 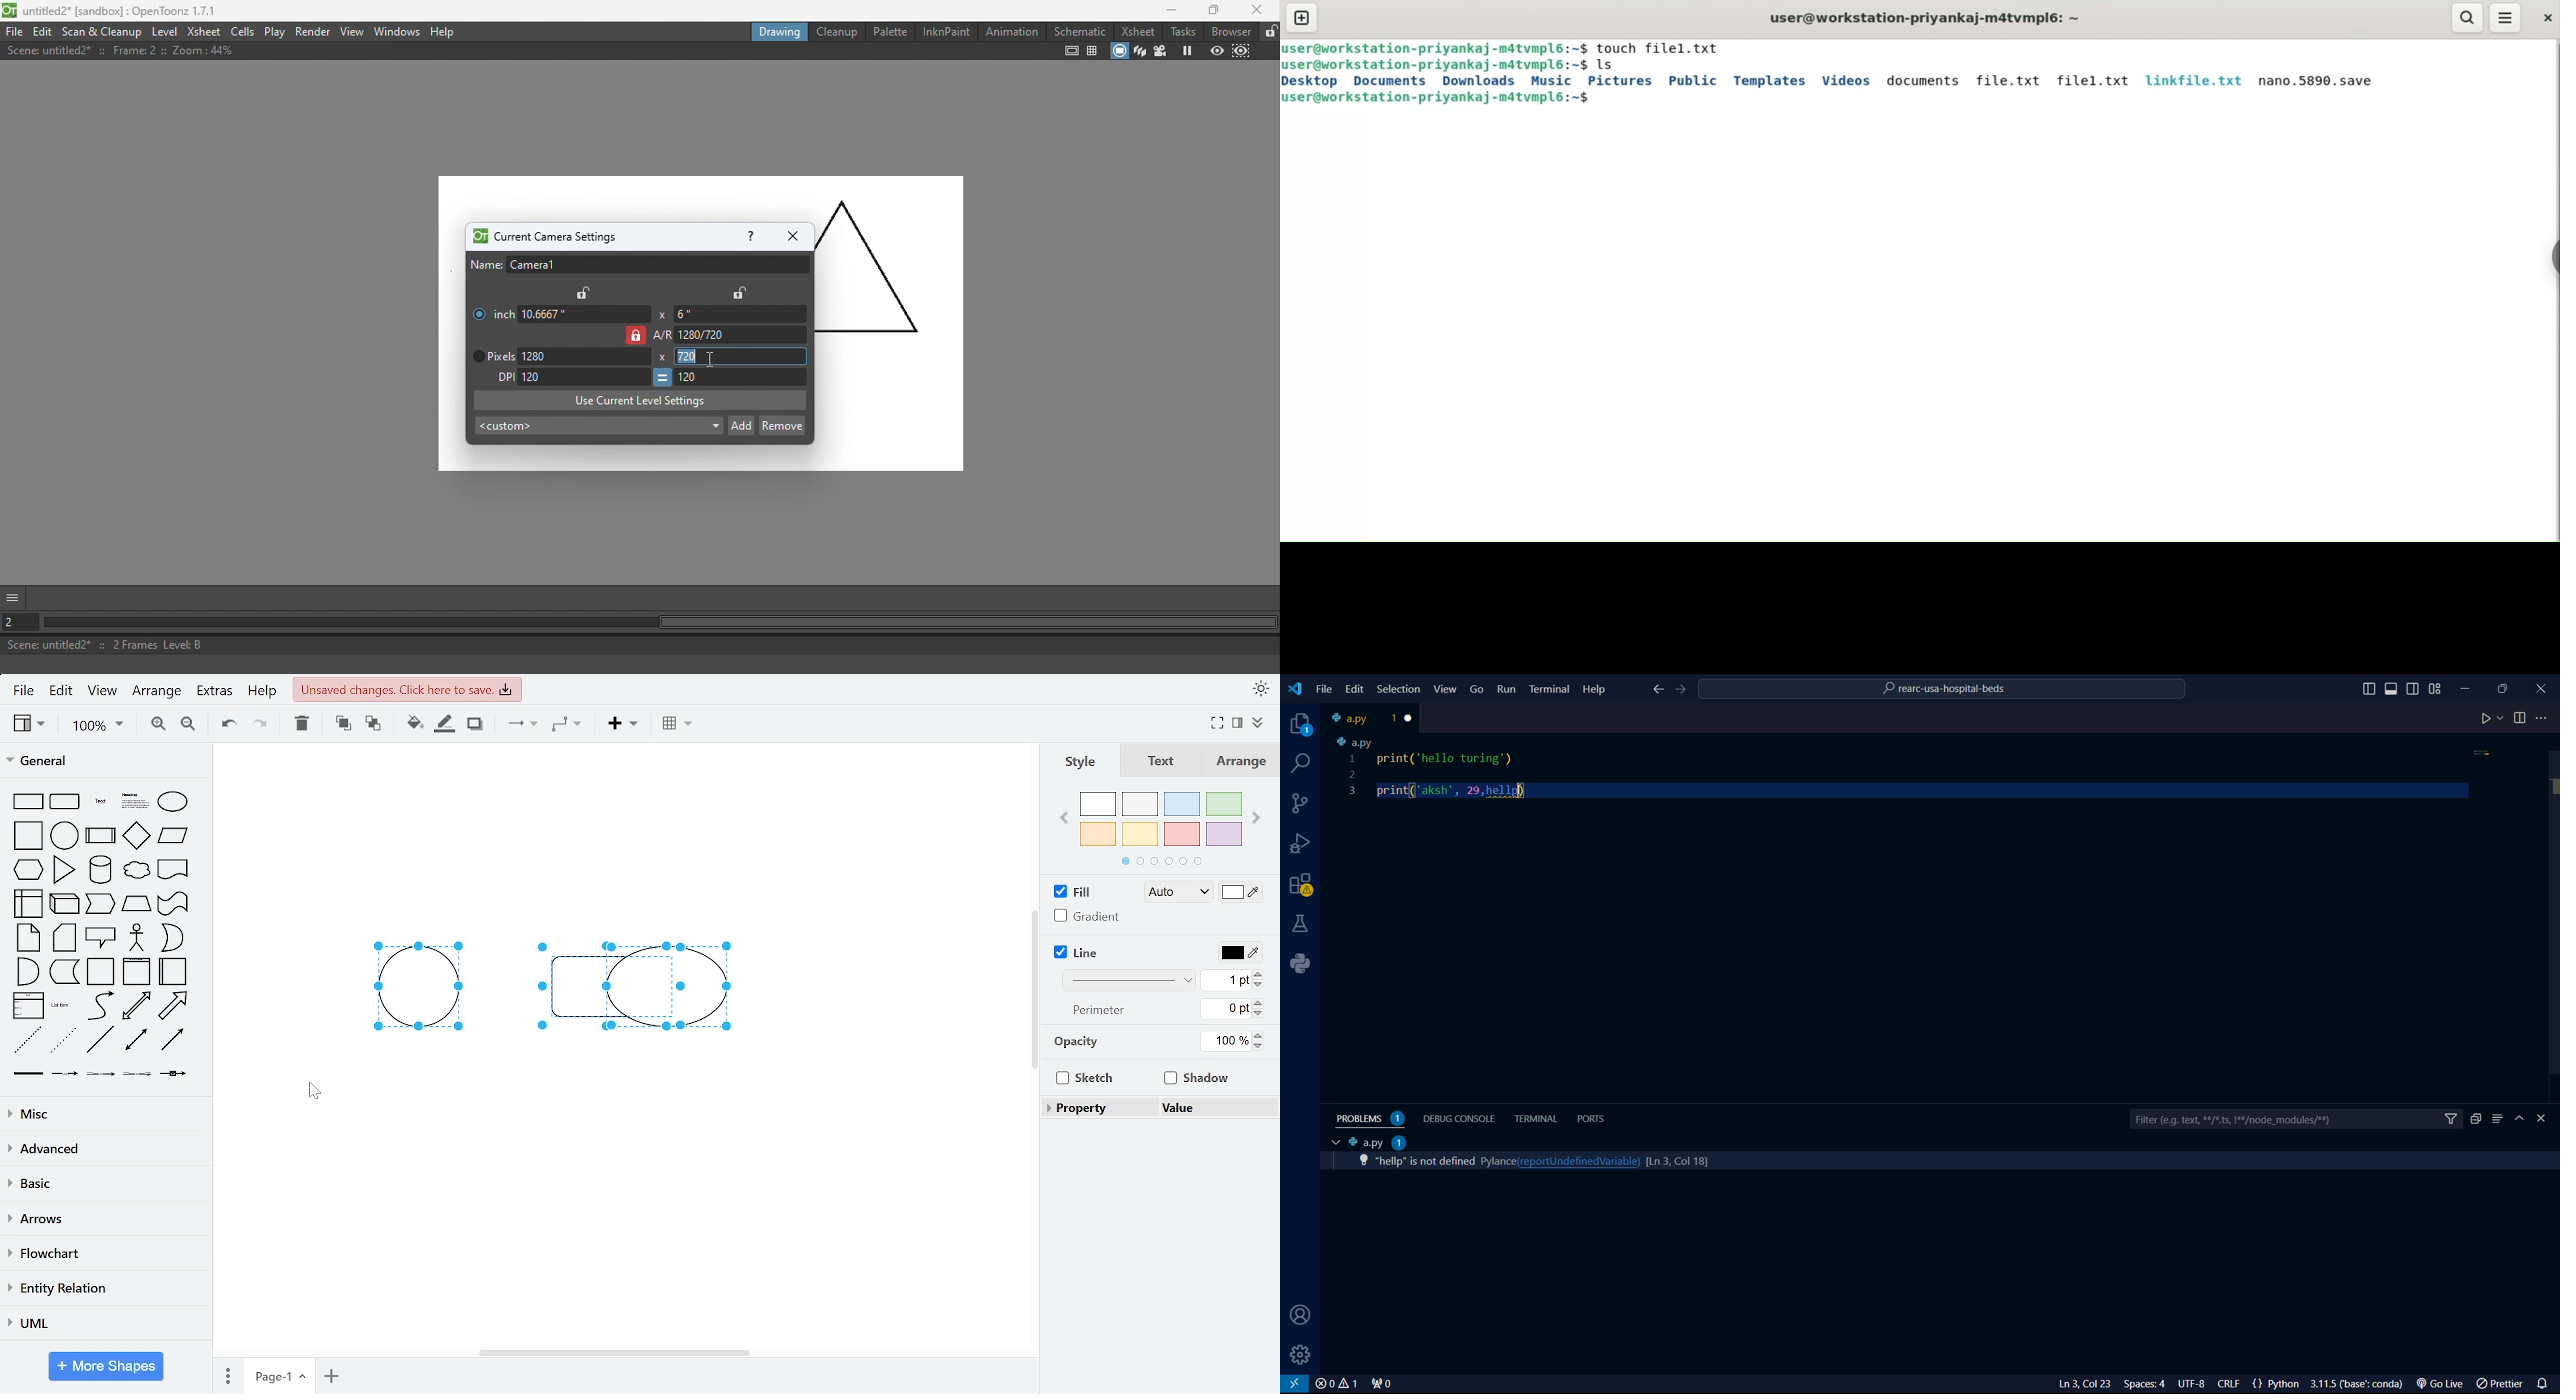 What do you see at coordinates (1100, 1011) in the screenshot?
I see `perimeter` at bounding box center [1100, 1011].